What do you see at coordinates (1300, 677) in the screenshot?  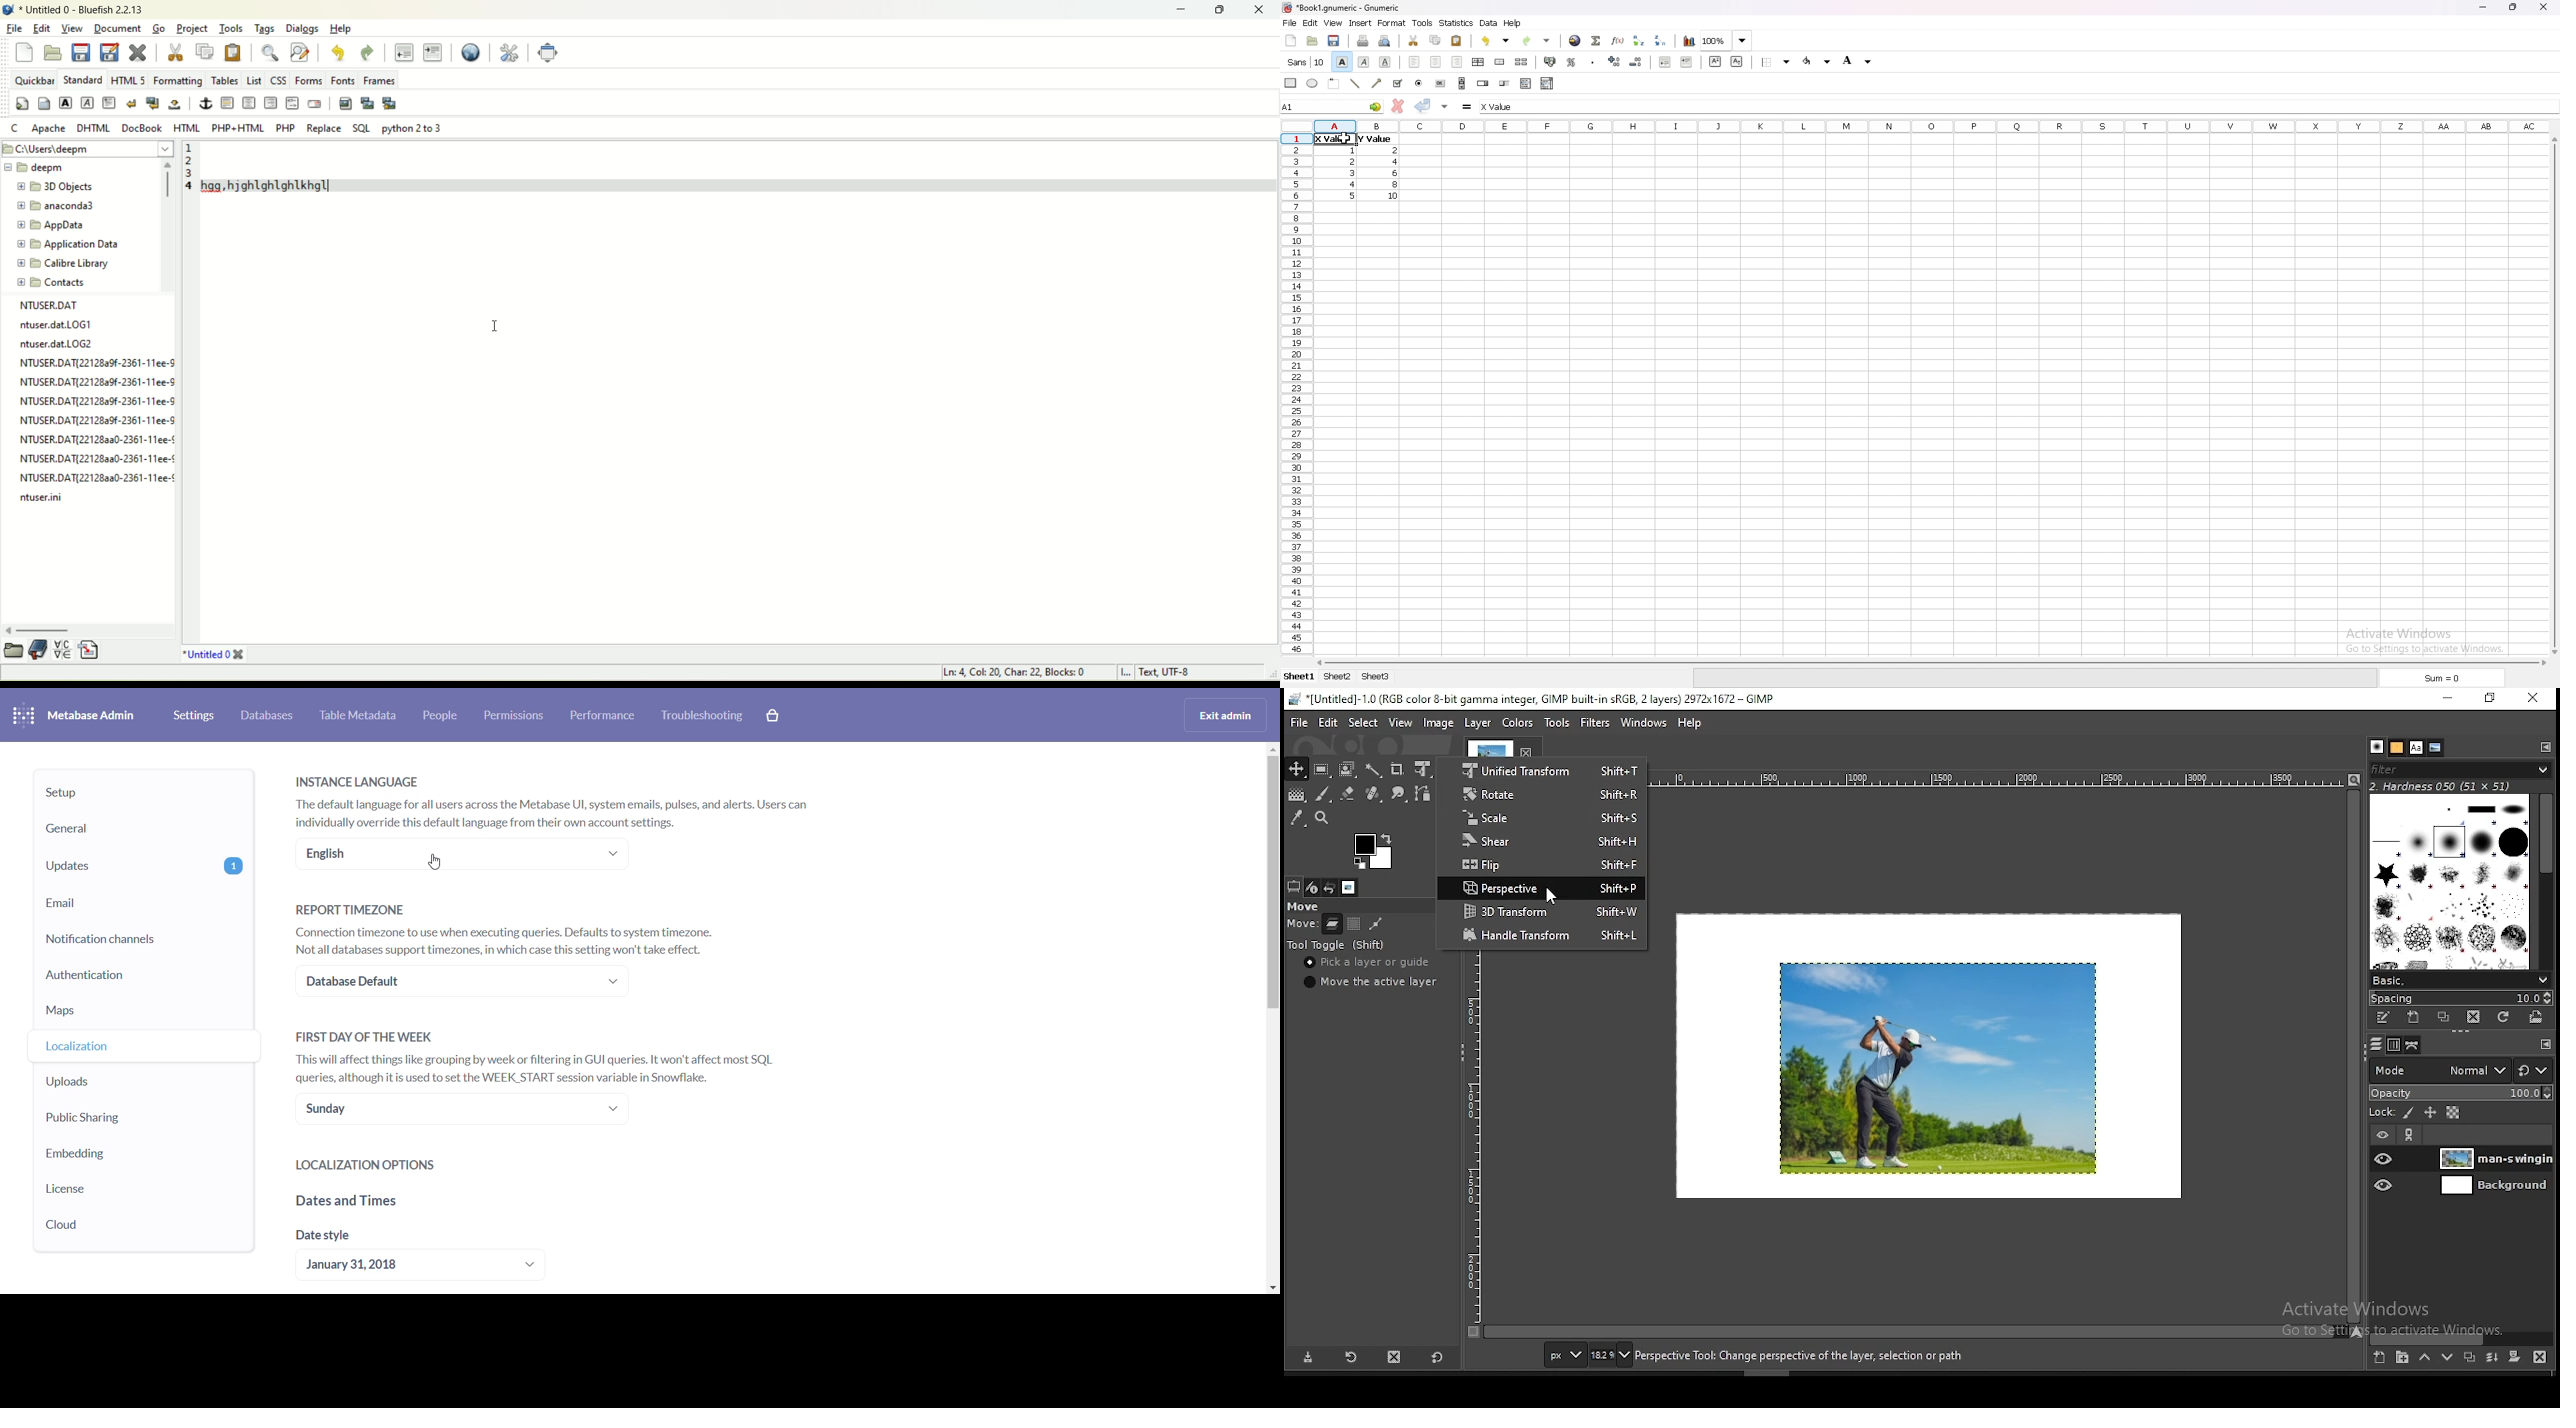 I see `sheet 1` at bounding box center [1300, 677].